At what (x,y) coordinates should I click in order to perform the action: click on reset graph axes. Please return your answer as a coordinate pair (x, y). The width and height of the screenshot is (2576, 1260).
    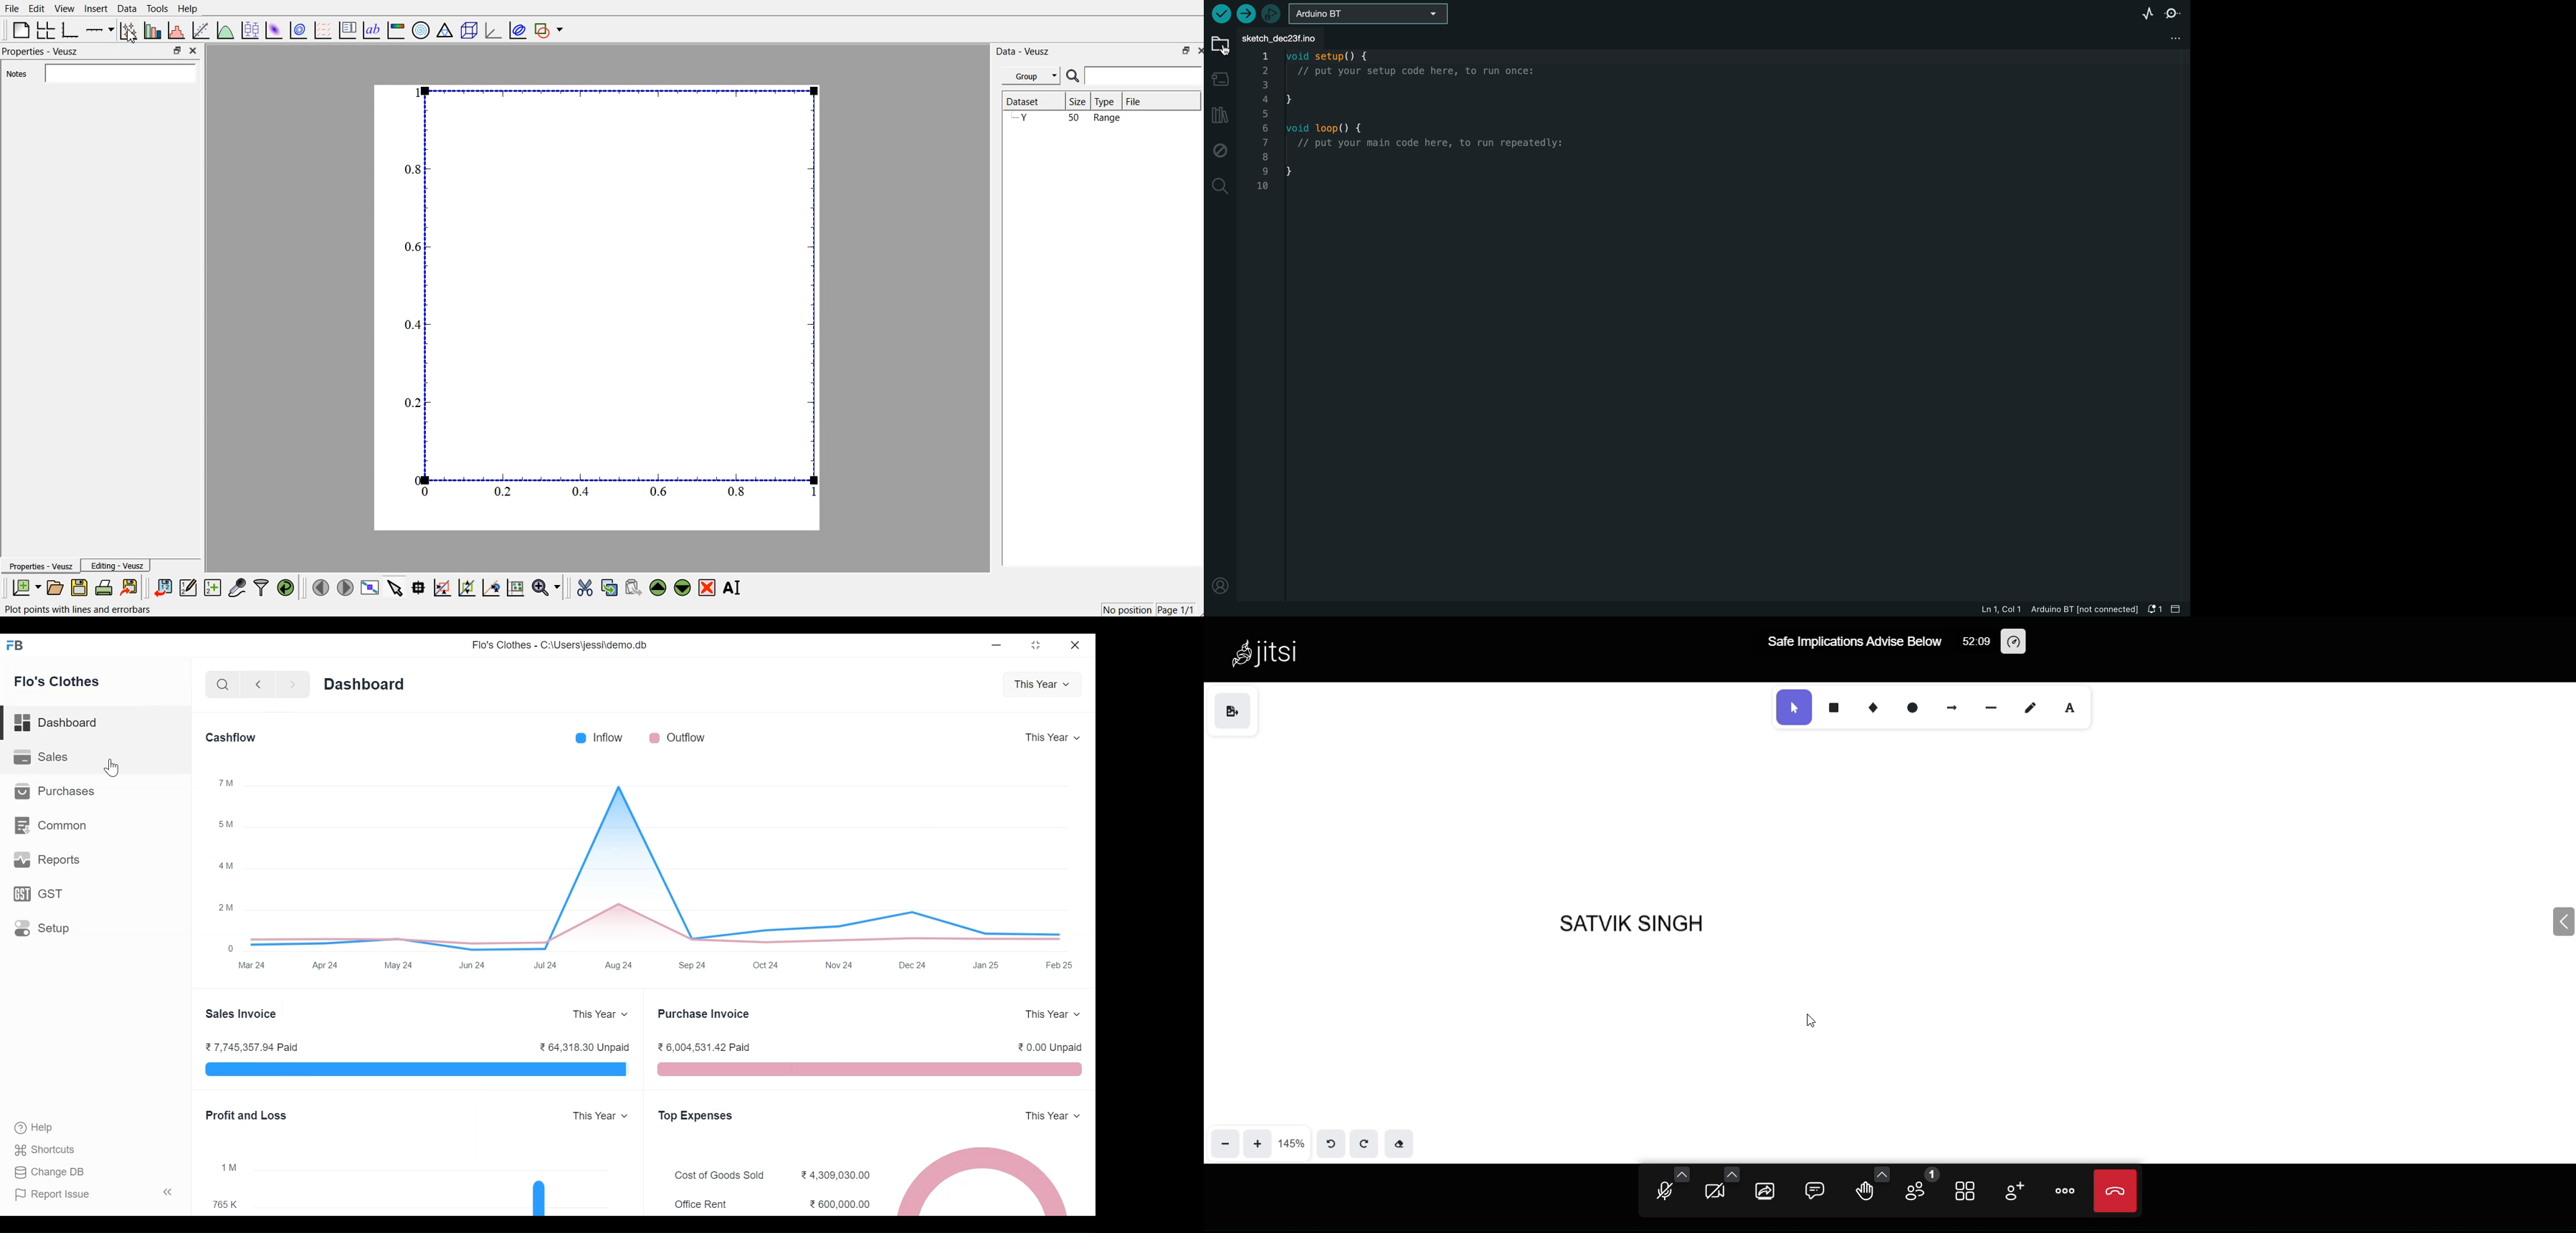
    Looking at the image, I should click on (517, 589).